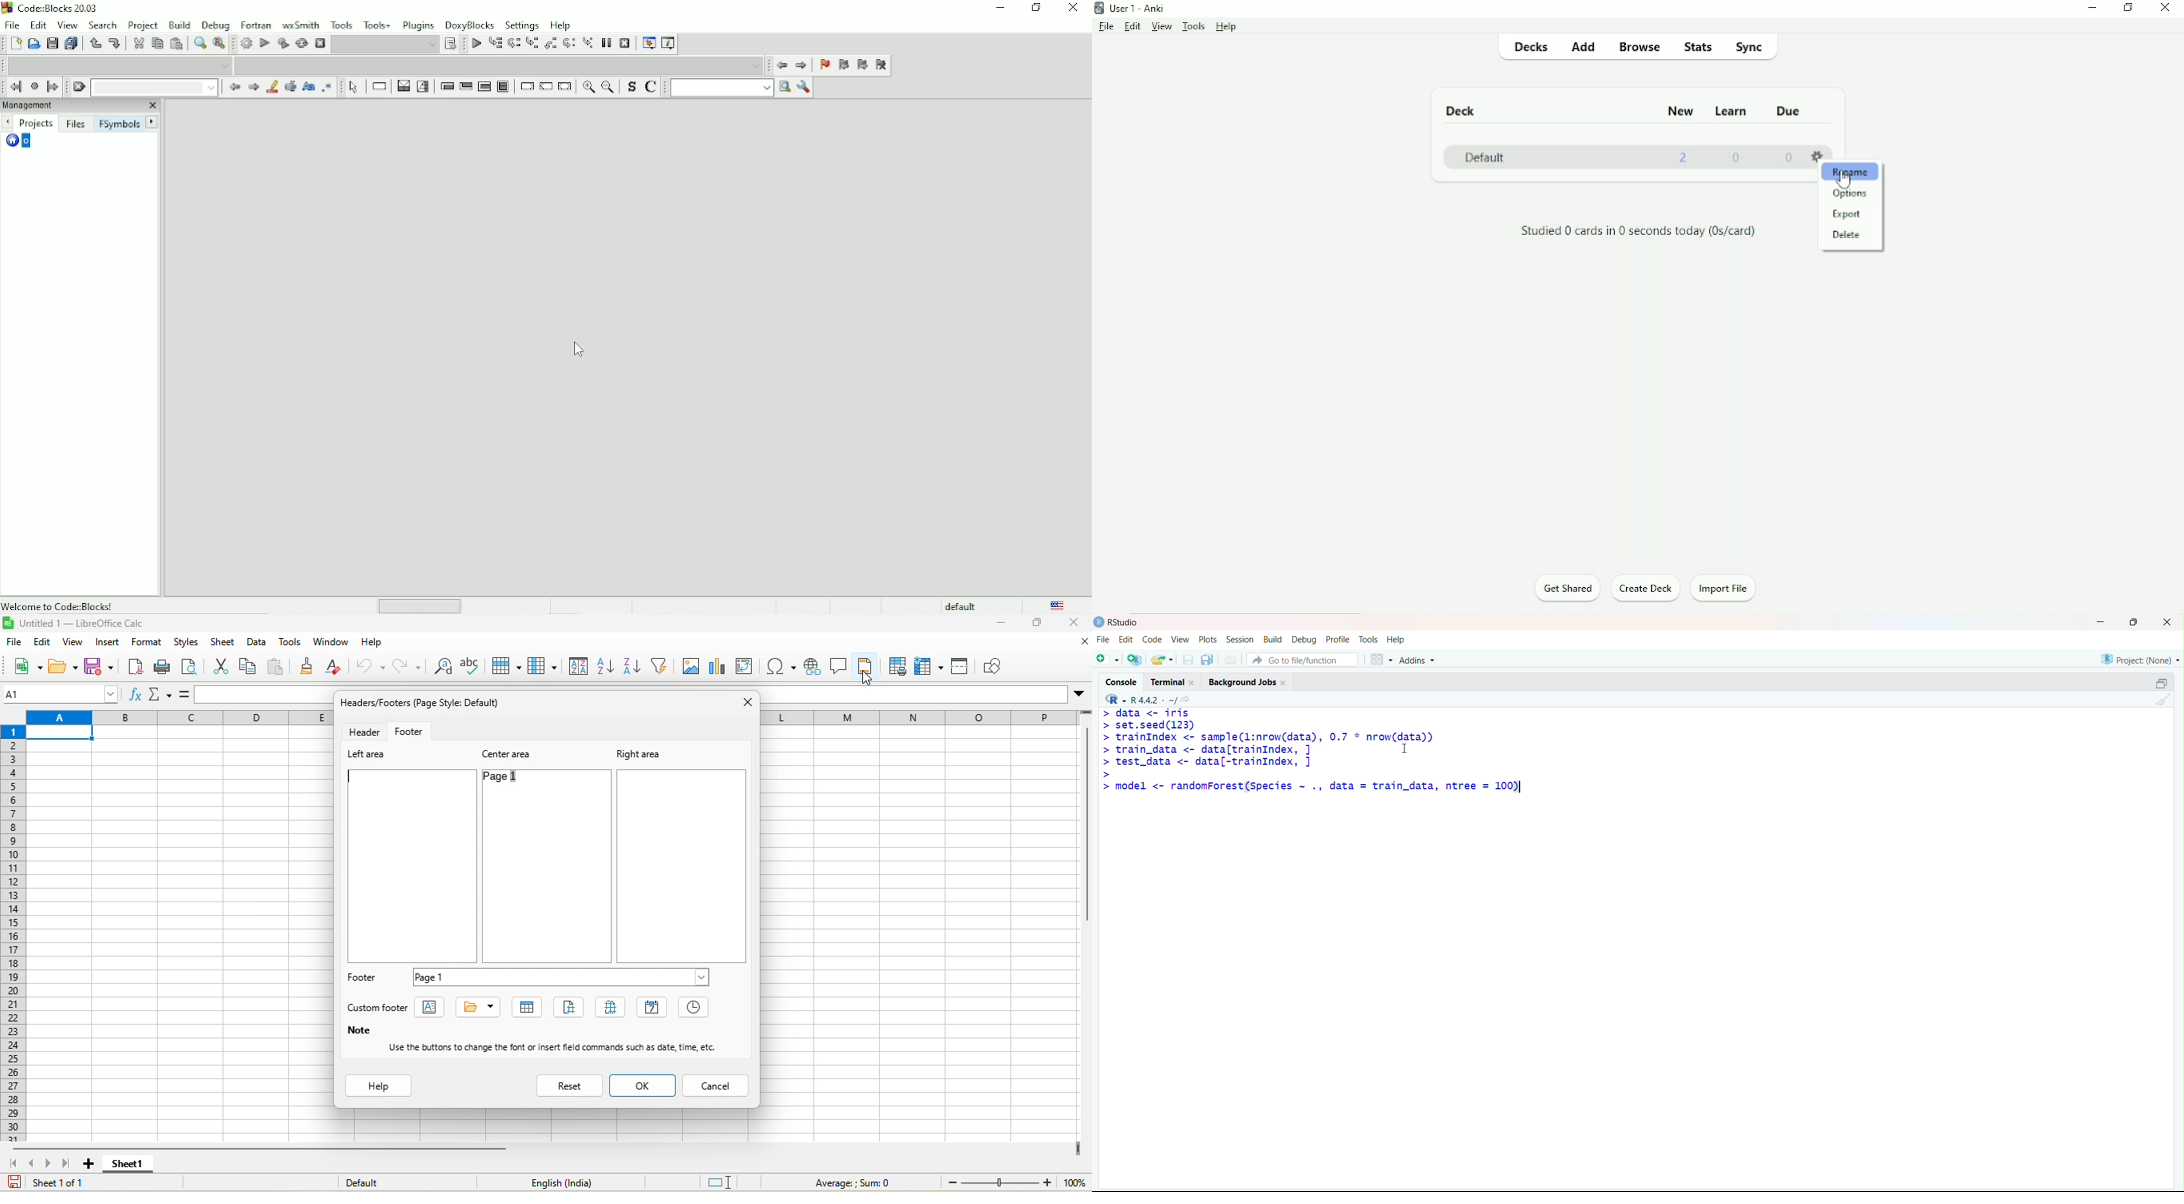 Image resolution: width=2184 pixels, height=1204 pixels. I want to click on Console, so click(1123, 679).